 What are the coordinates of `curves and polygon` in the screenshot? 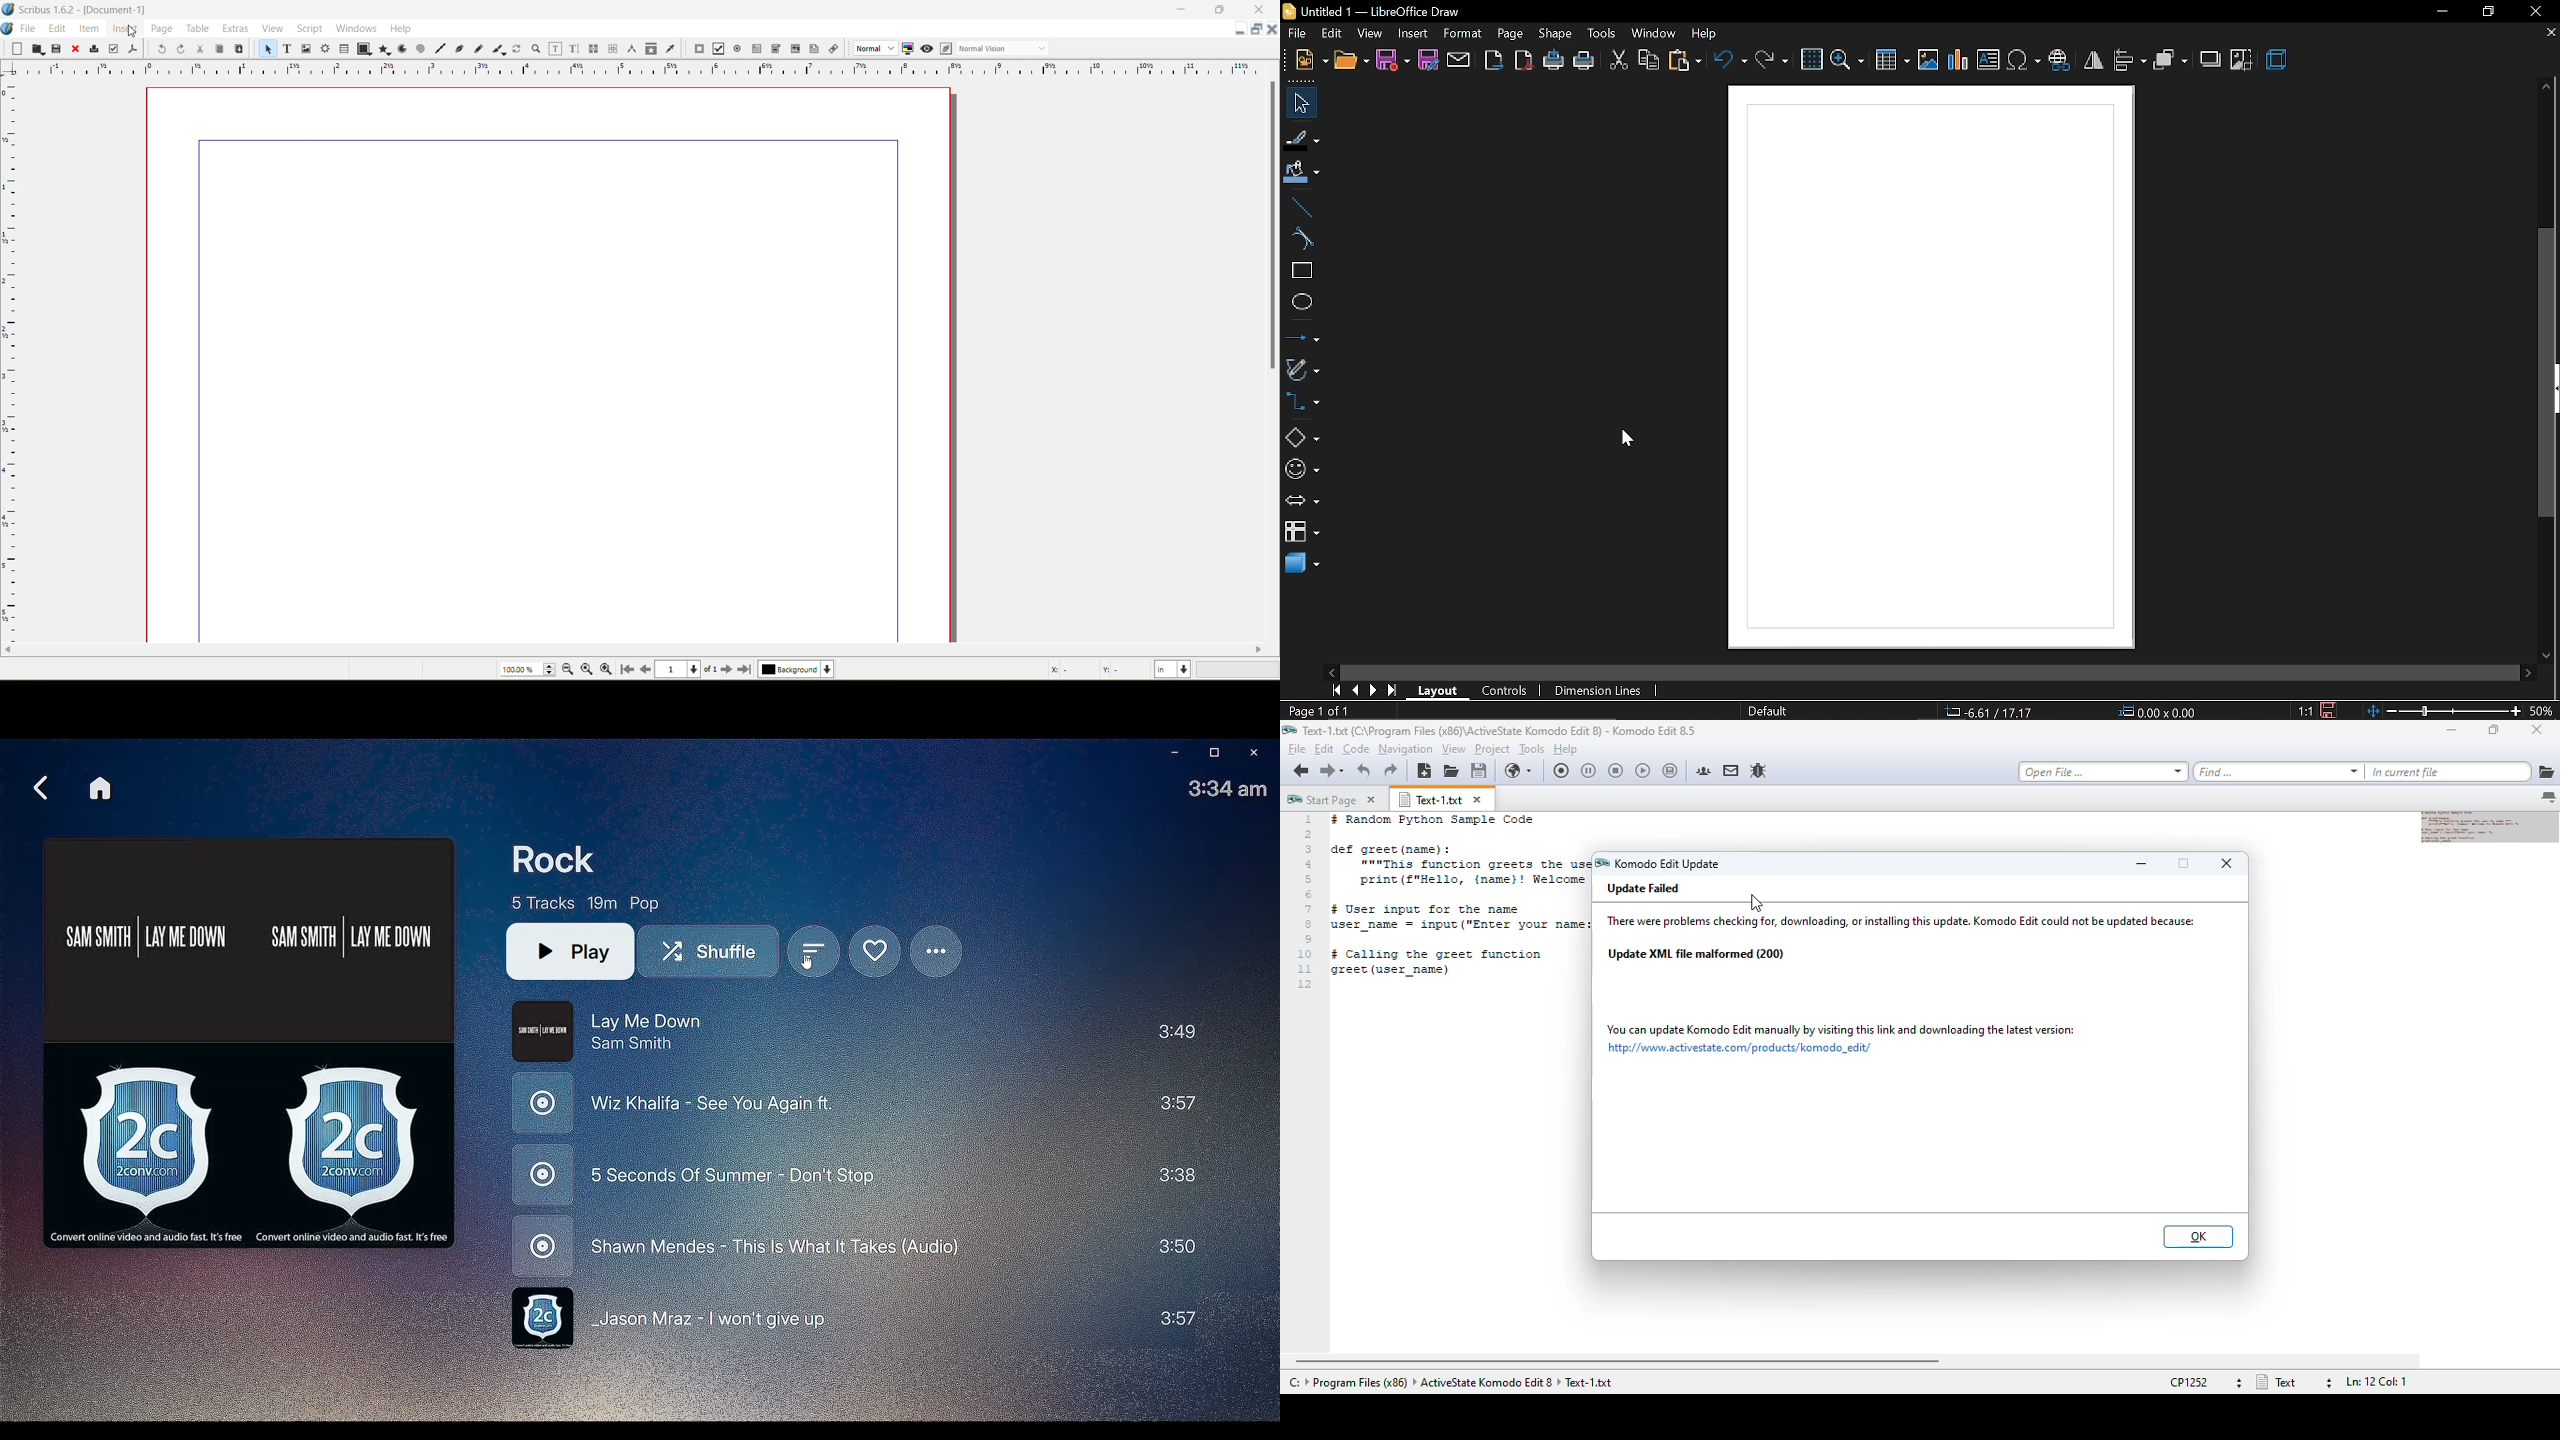 It's located at (1303, 369).